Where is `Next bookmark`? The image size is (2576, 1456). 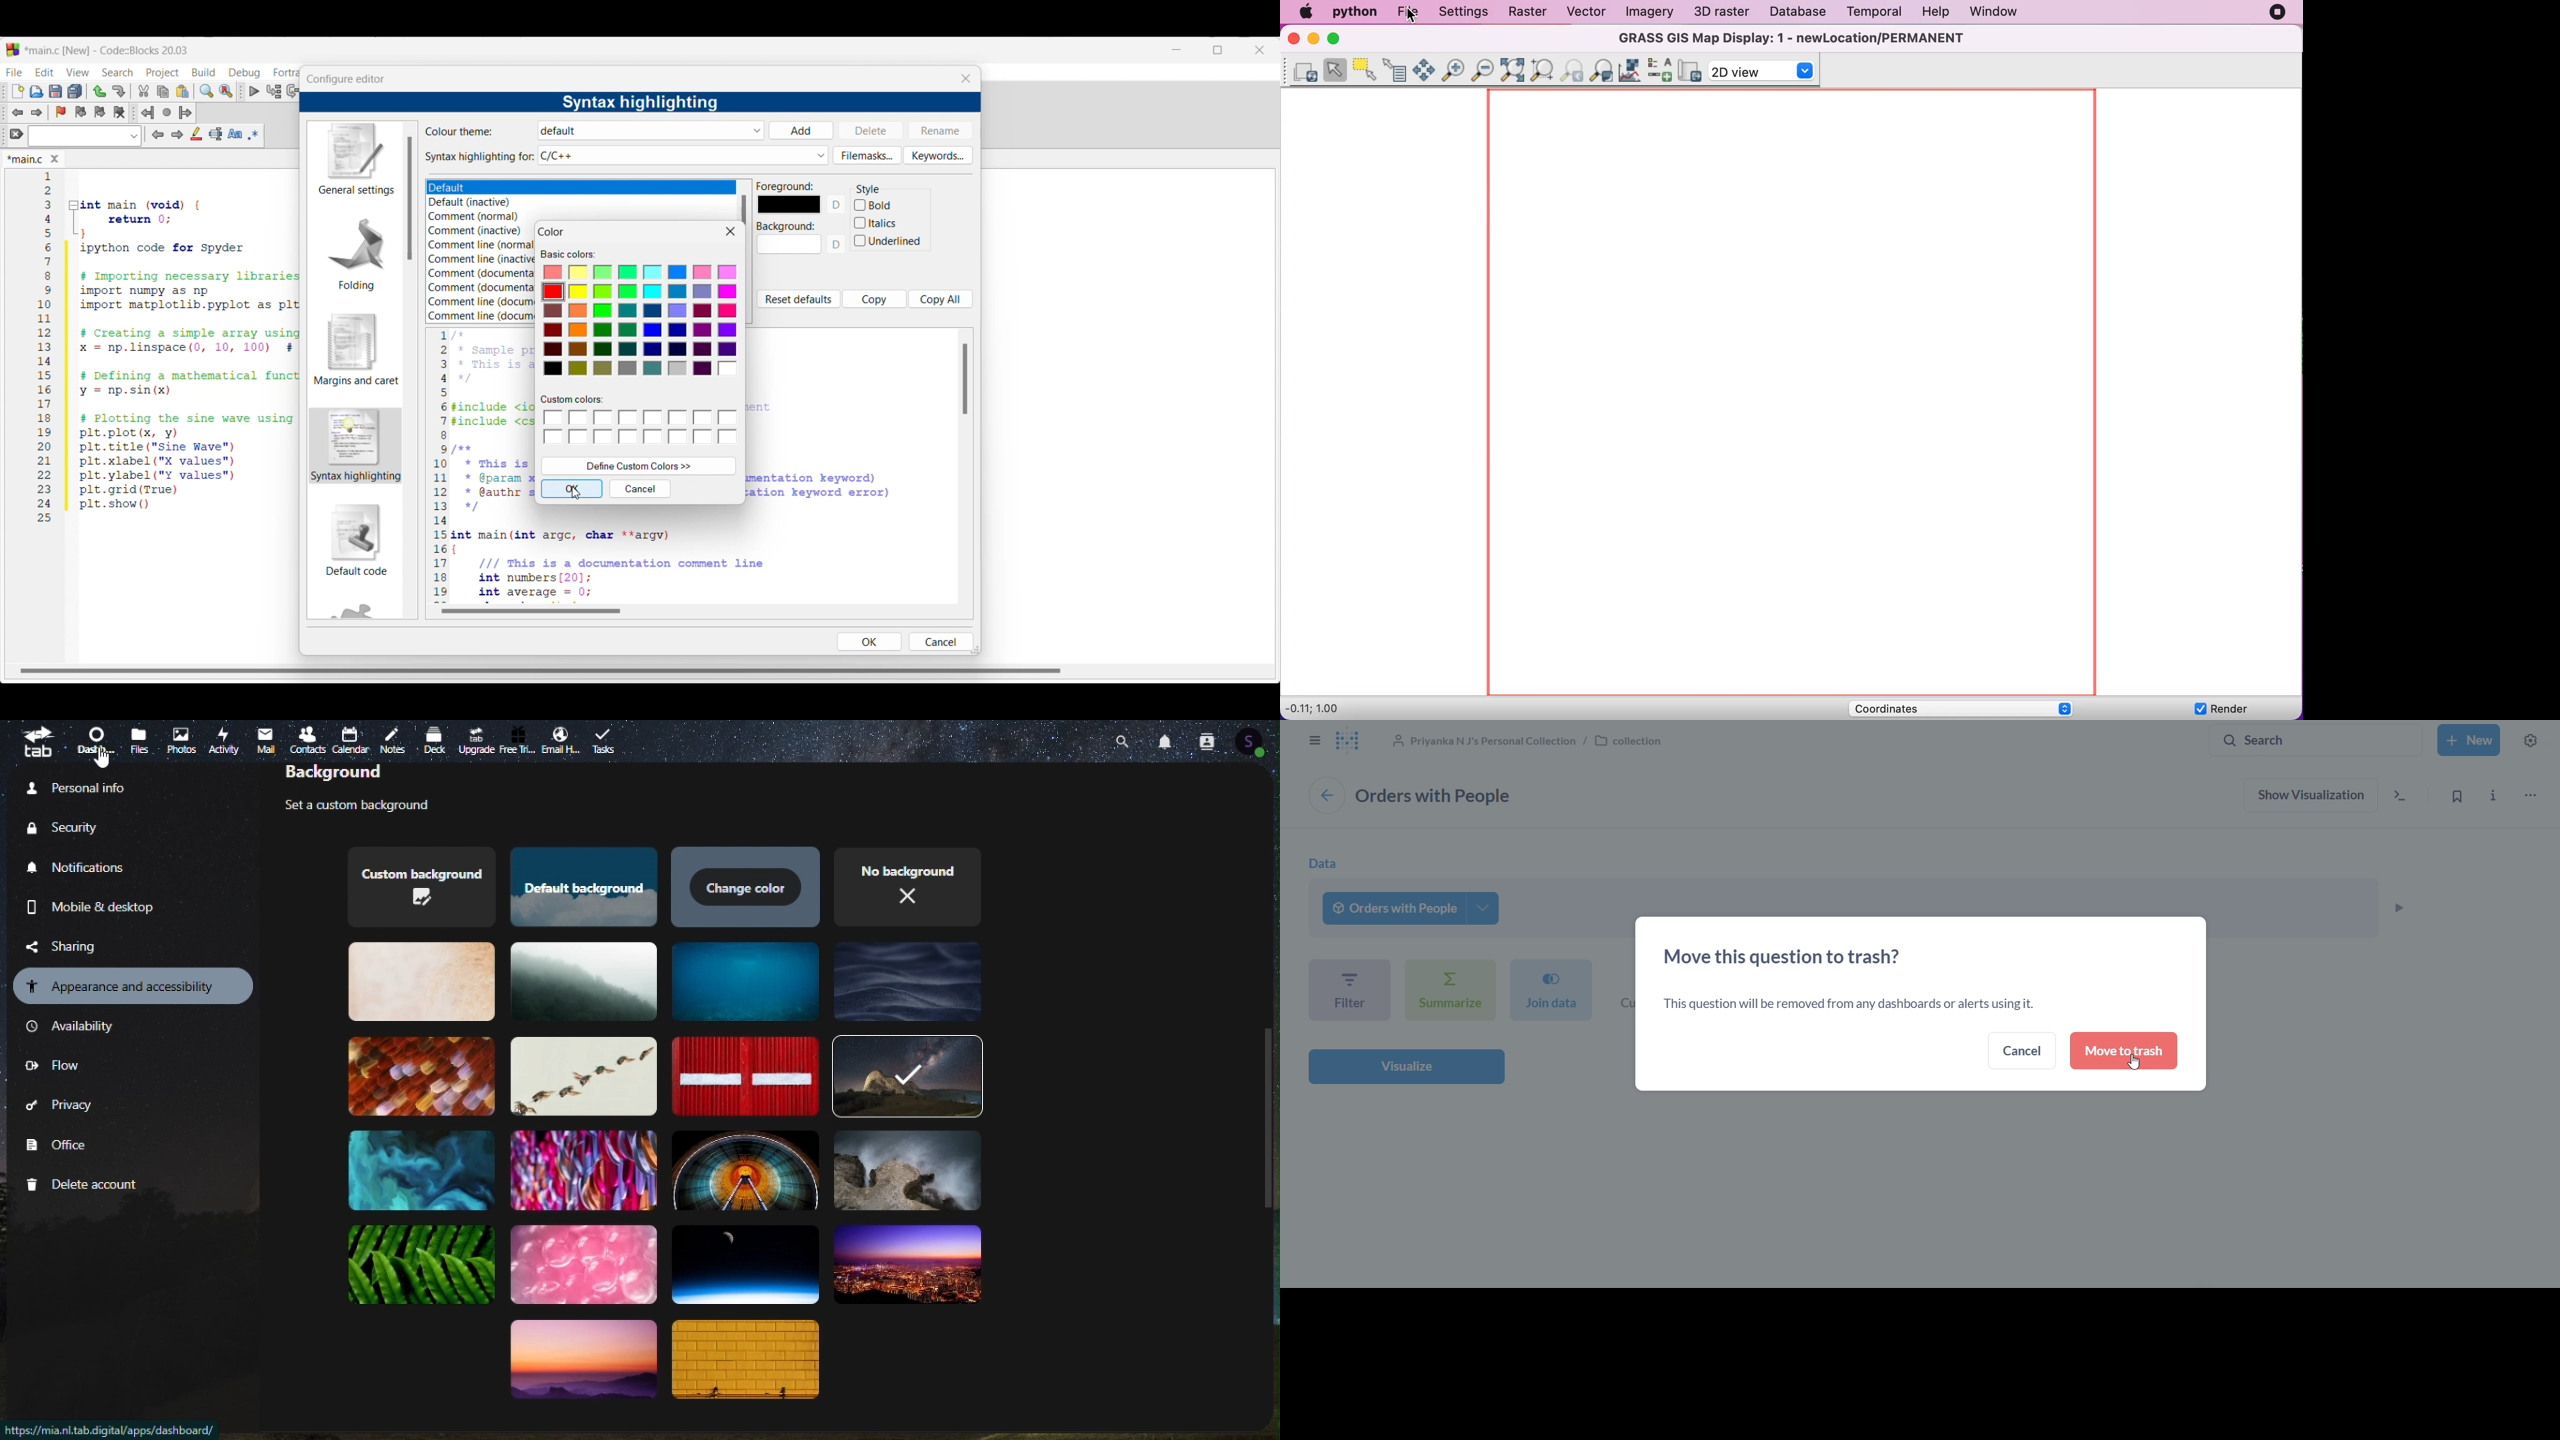 Next bookmark is located at coordinates (99, 112).